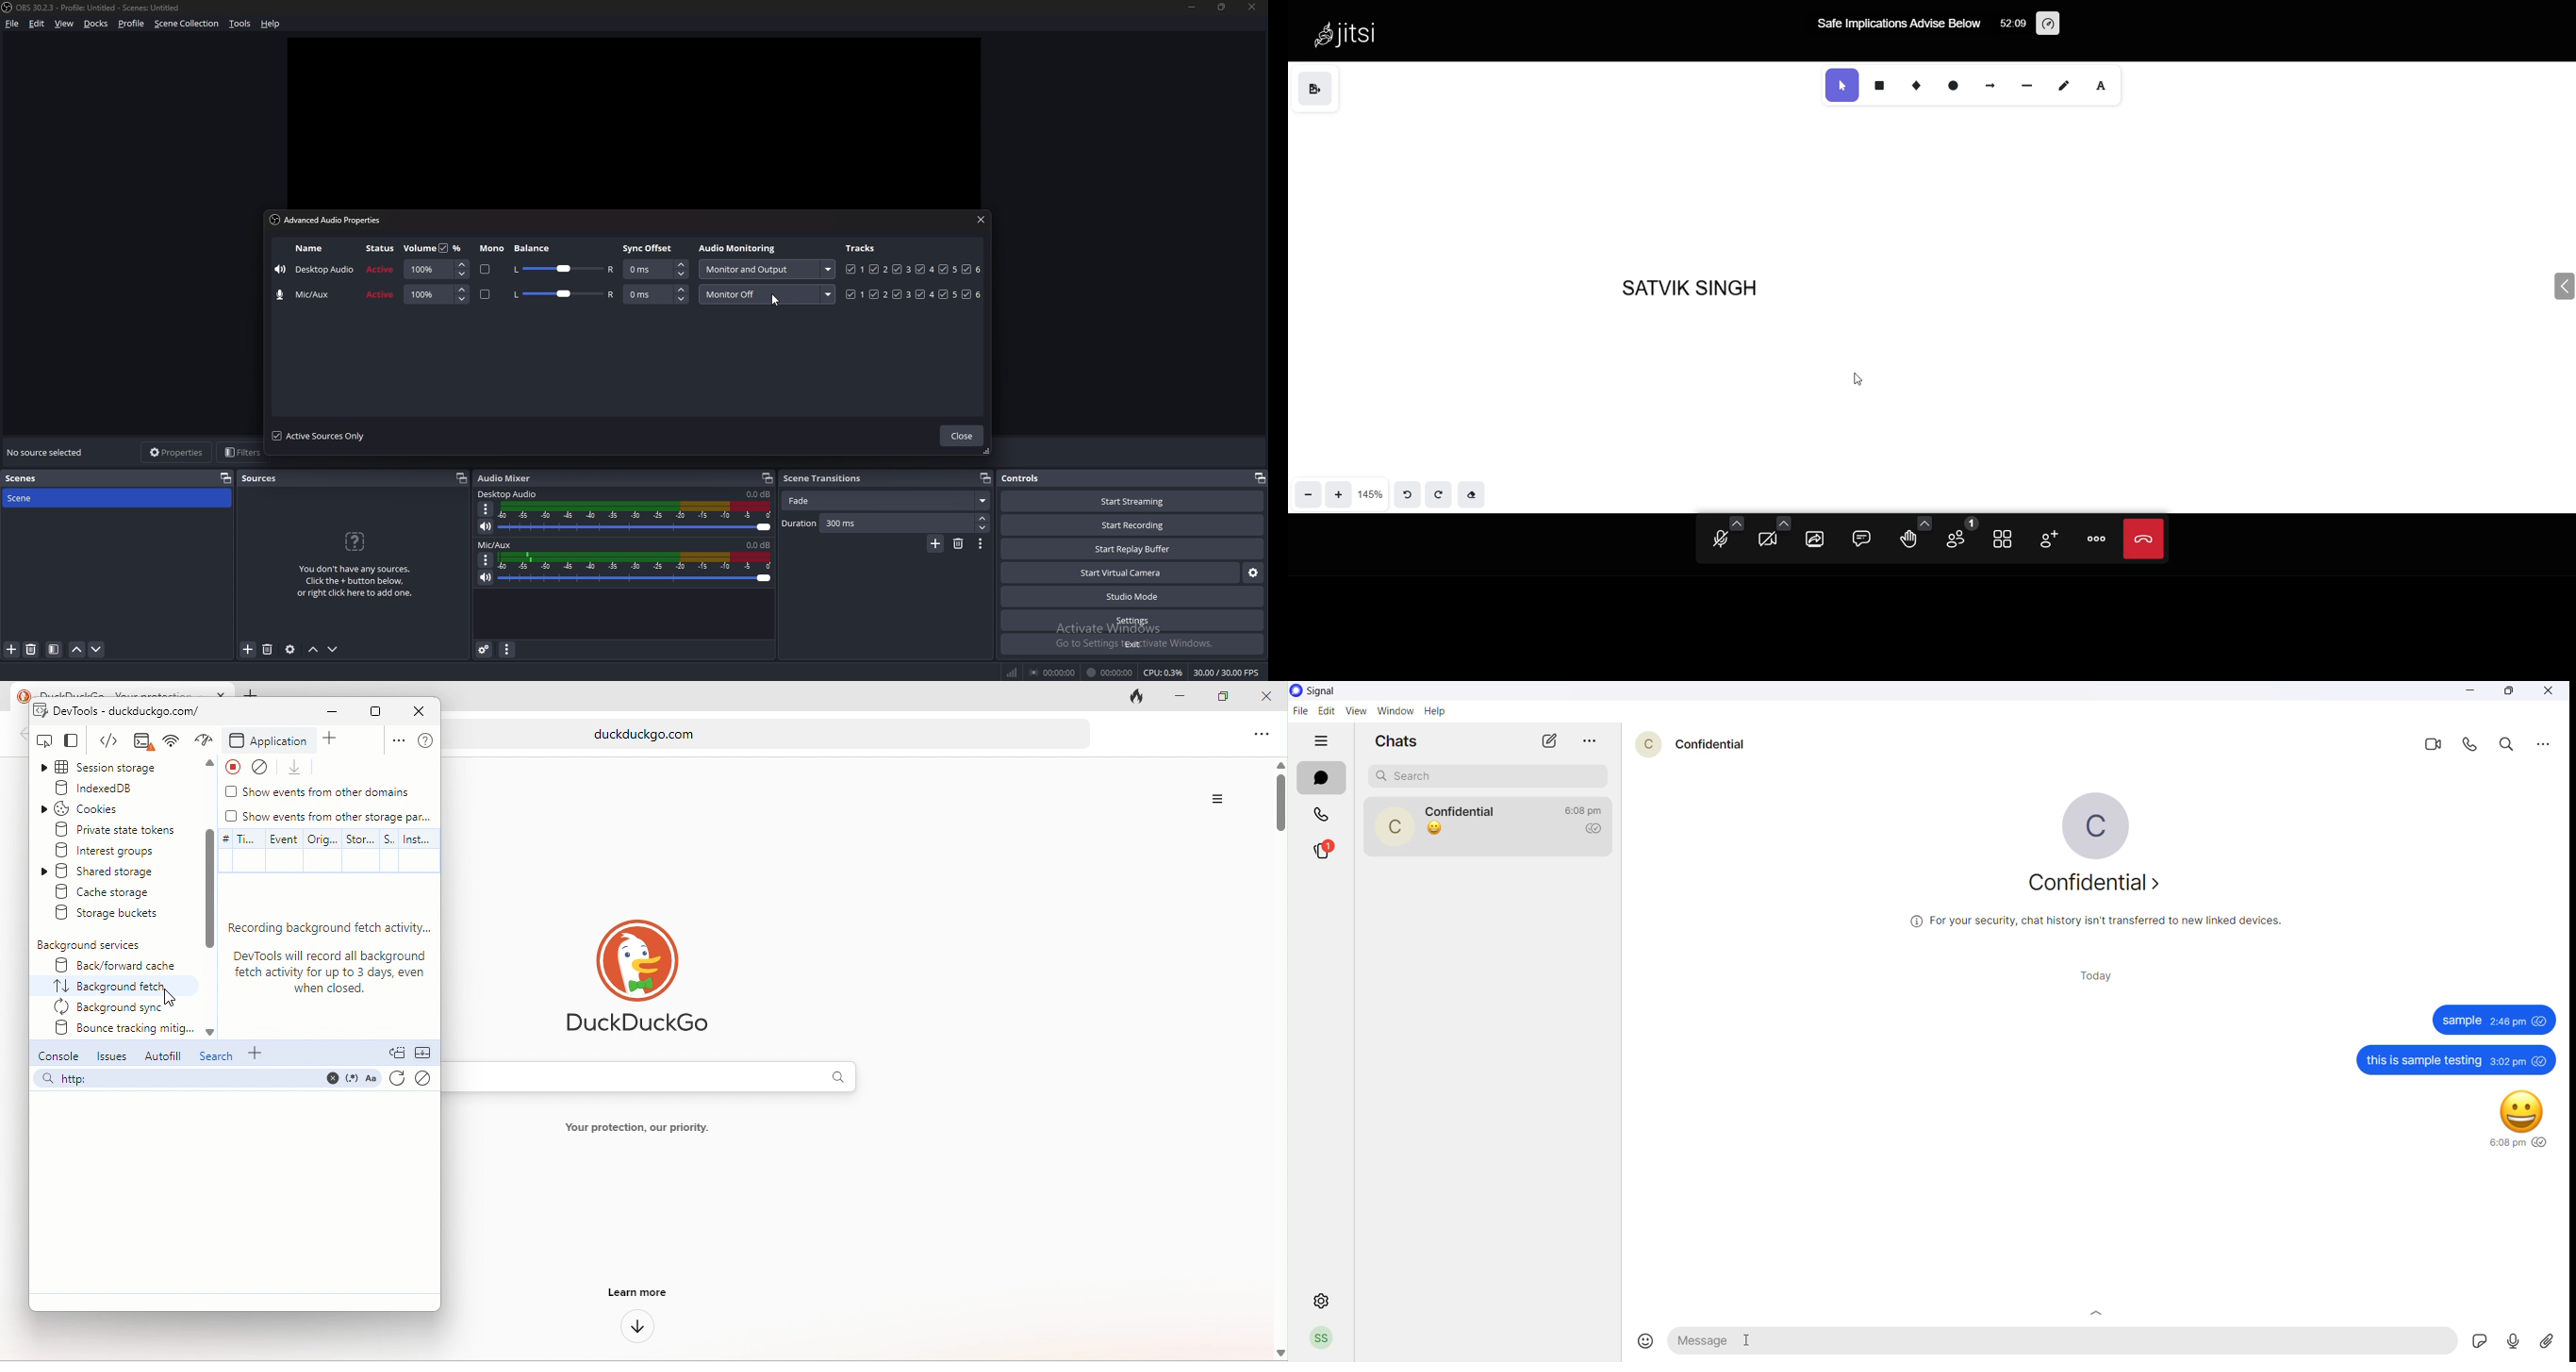 This screenshot has width=2576, height=1372. What do you see at coordinates (1254, 573) in the screenshot?
I see `configure virtual camera` at bounding box center [1254, 573].